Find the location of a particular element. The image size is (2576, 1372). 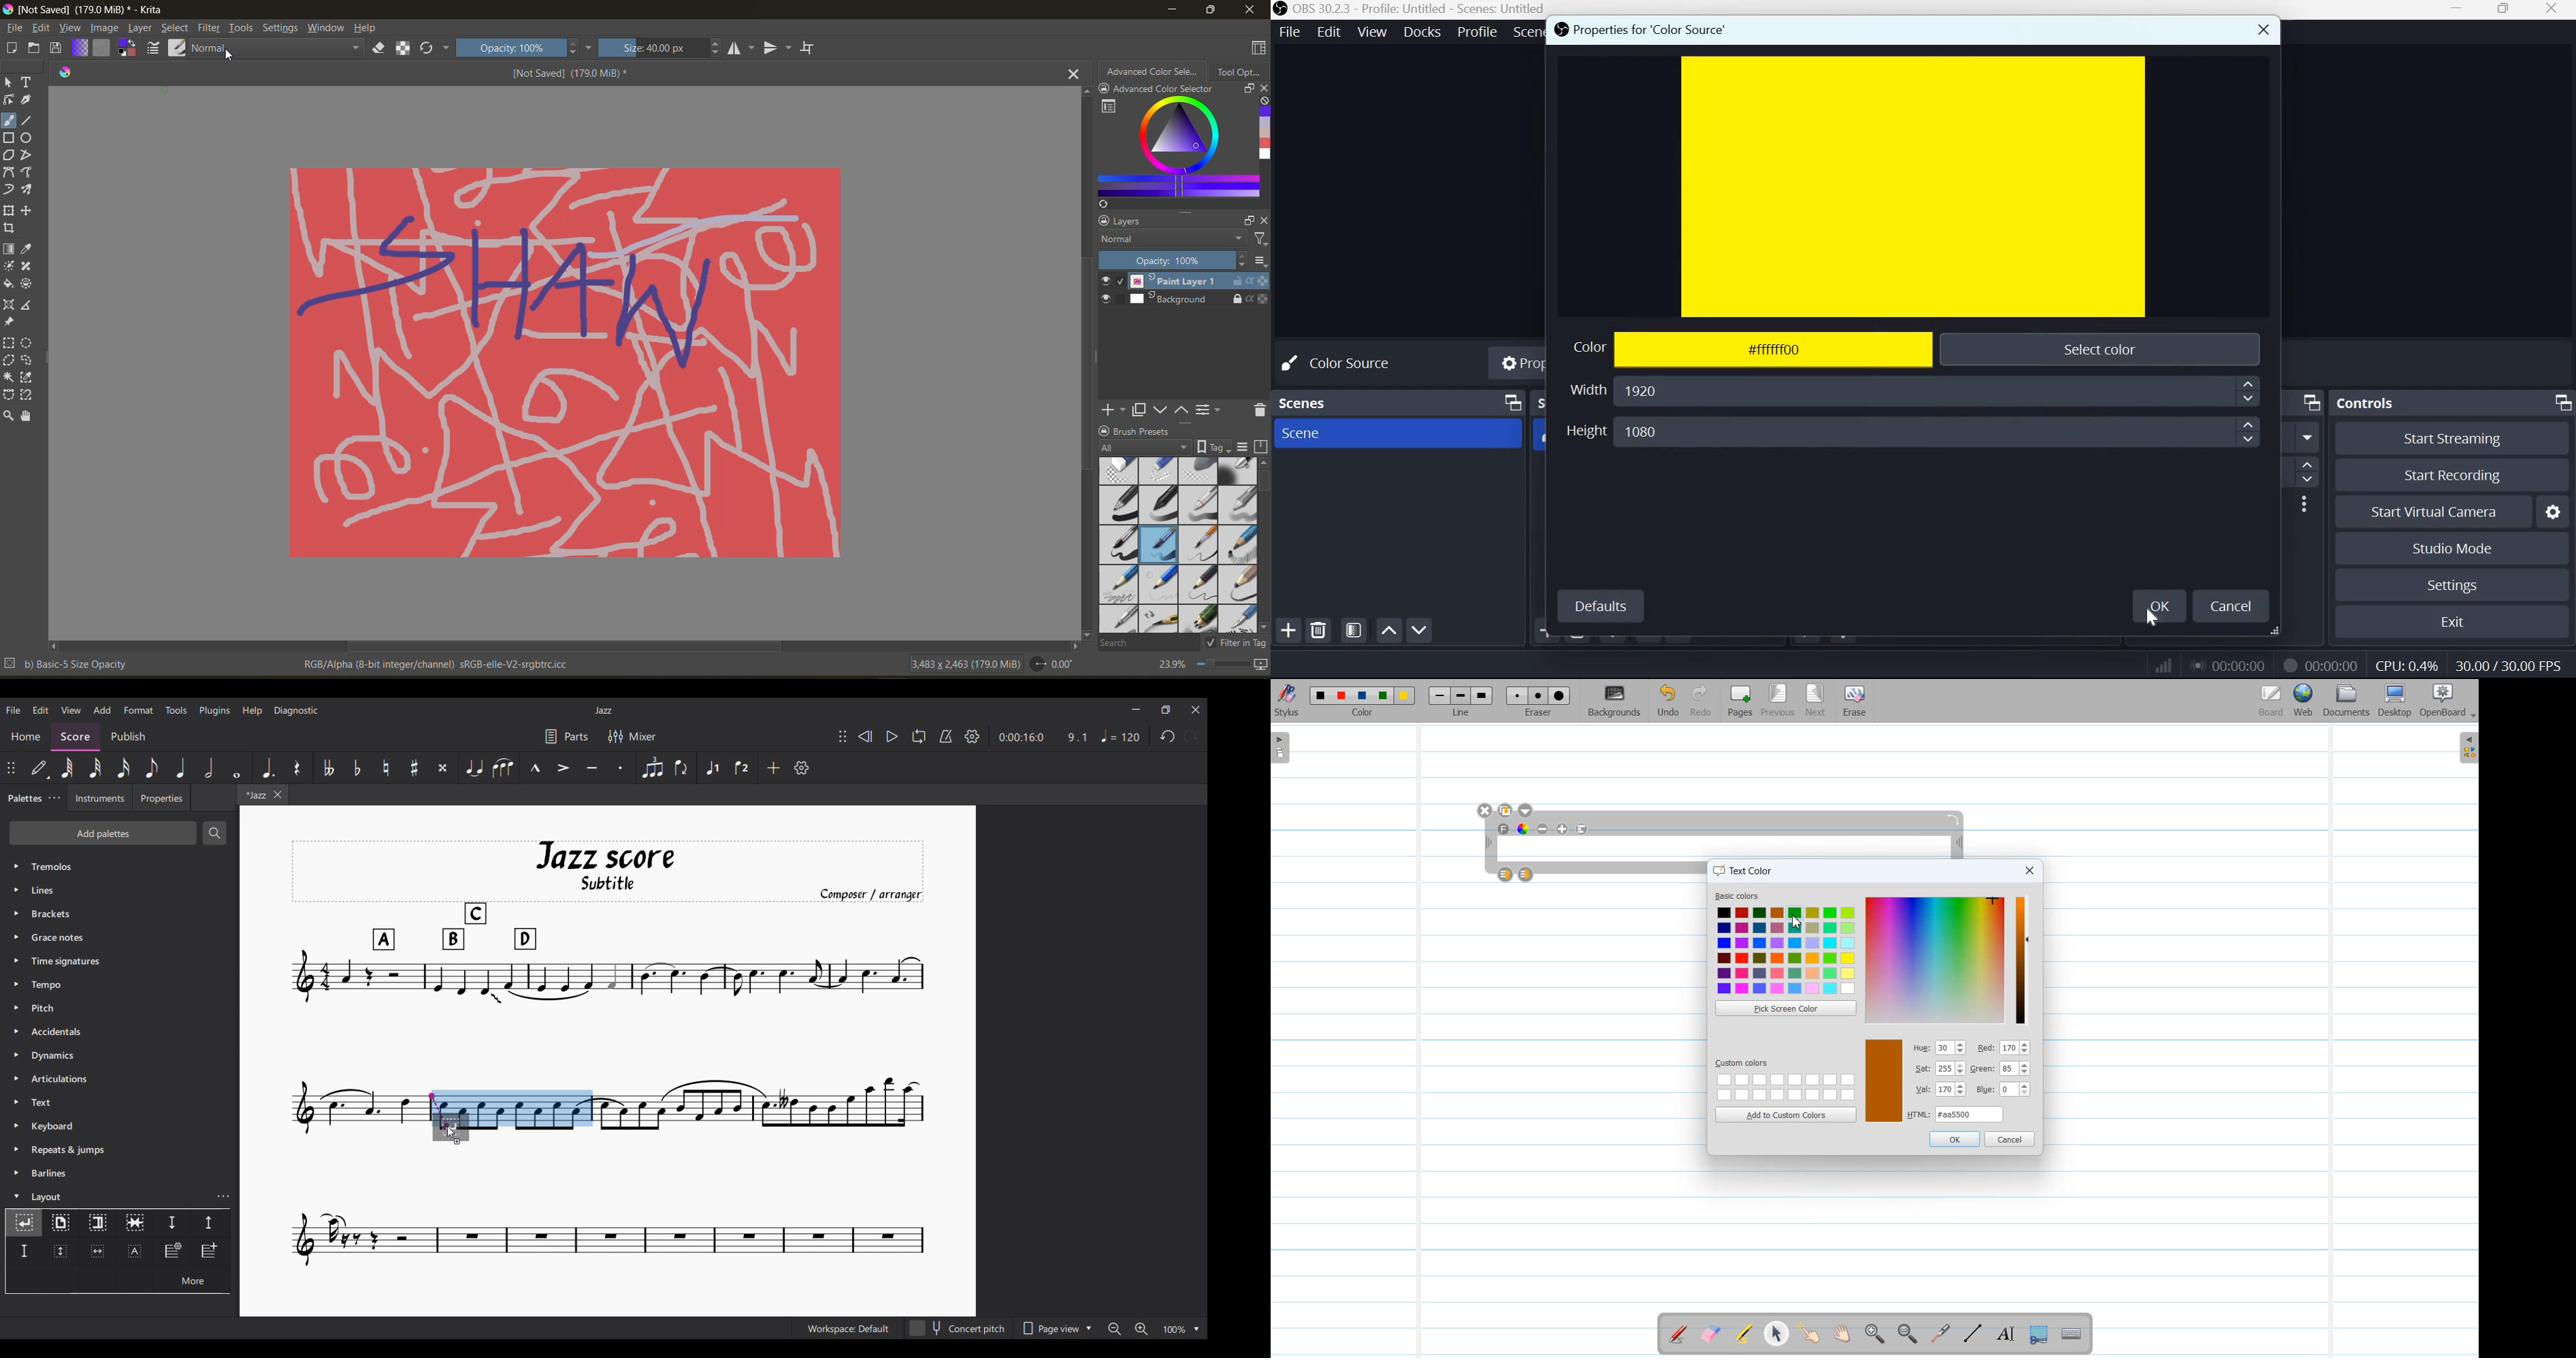

Move a layer is located at coordinates (29, 210).